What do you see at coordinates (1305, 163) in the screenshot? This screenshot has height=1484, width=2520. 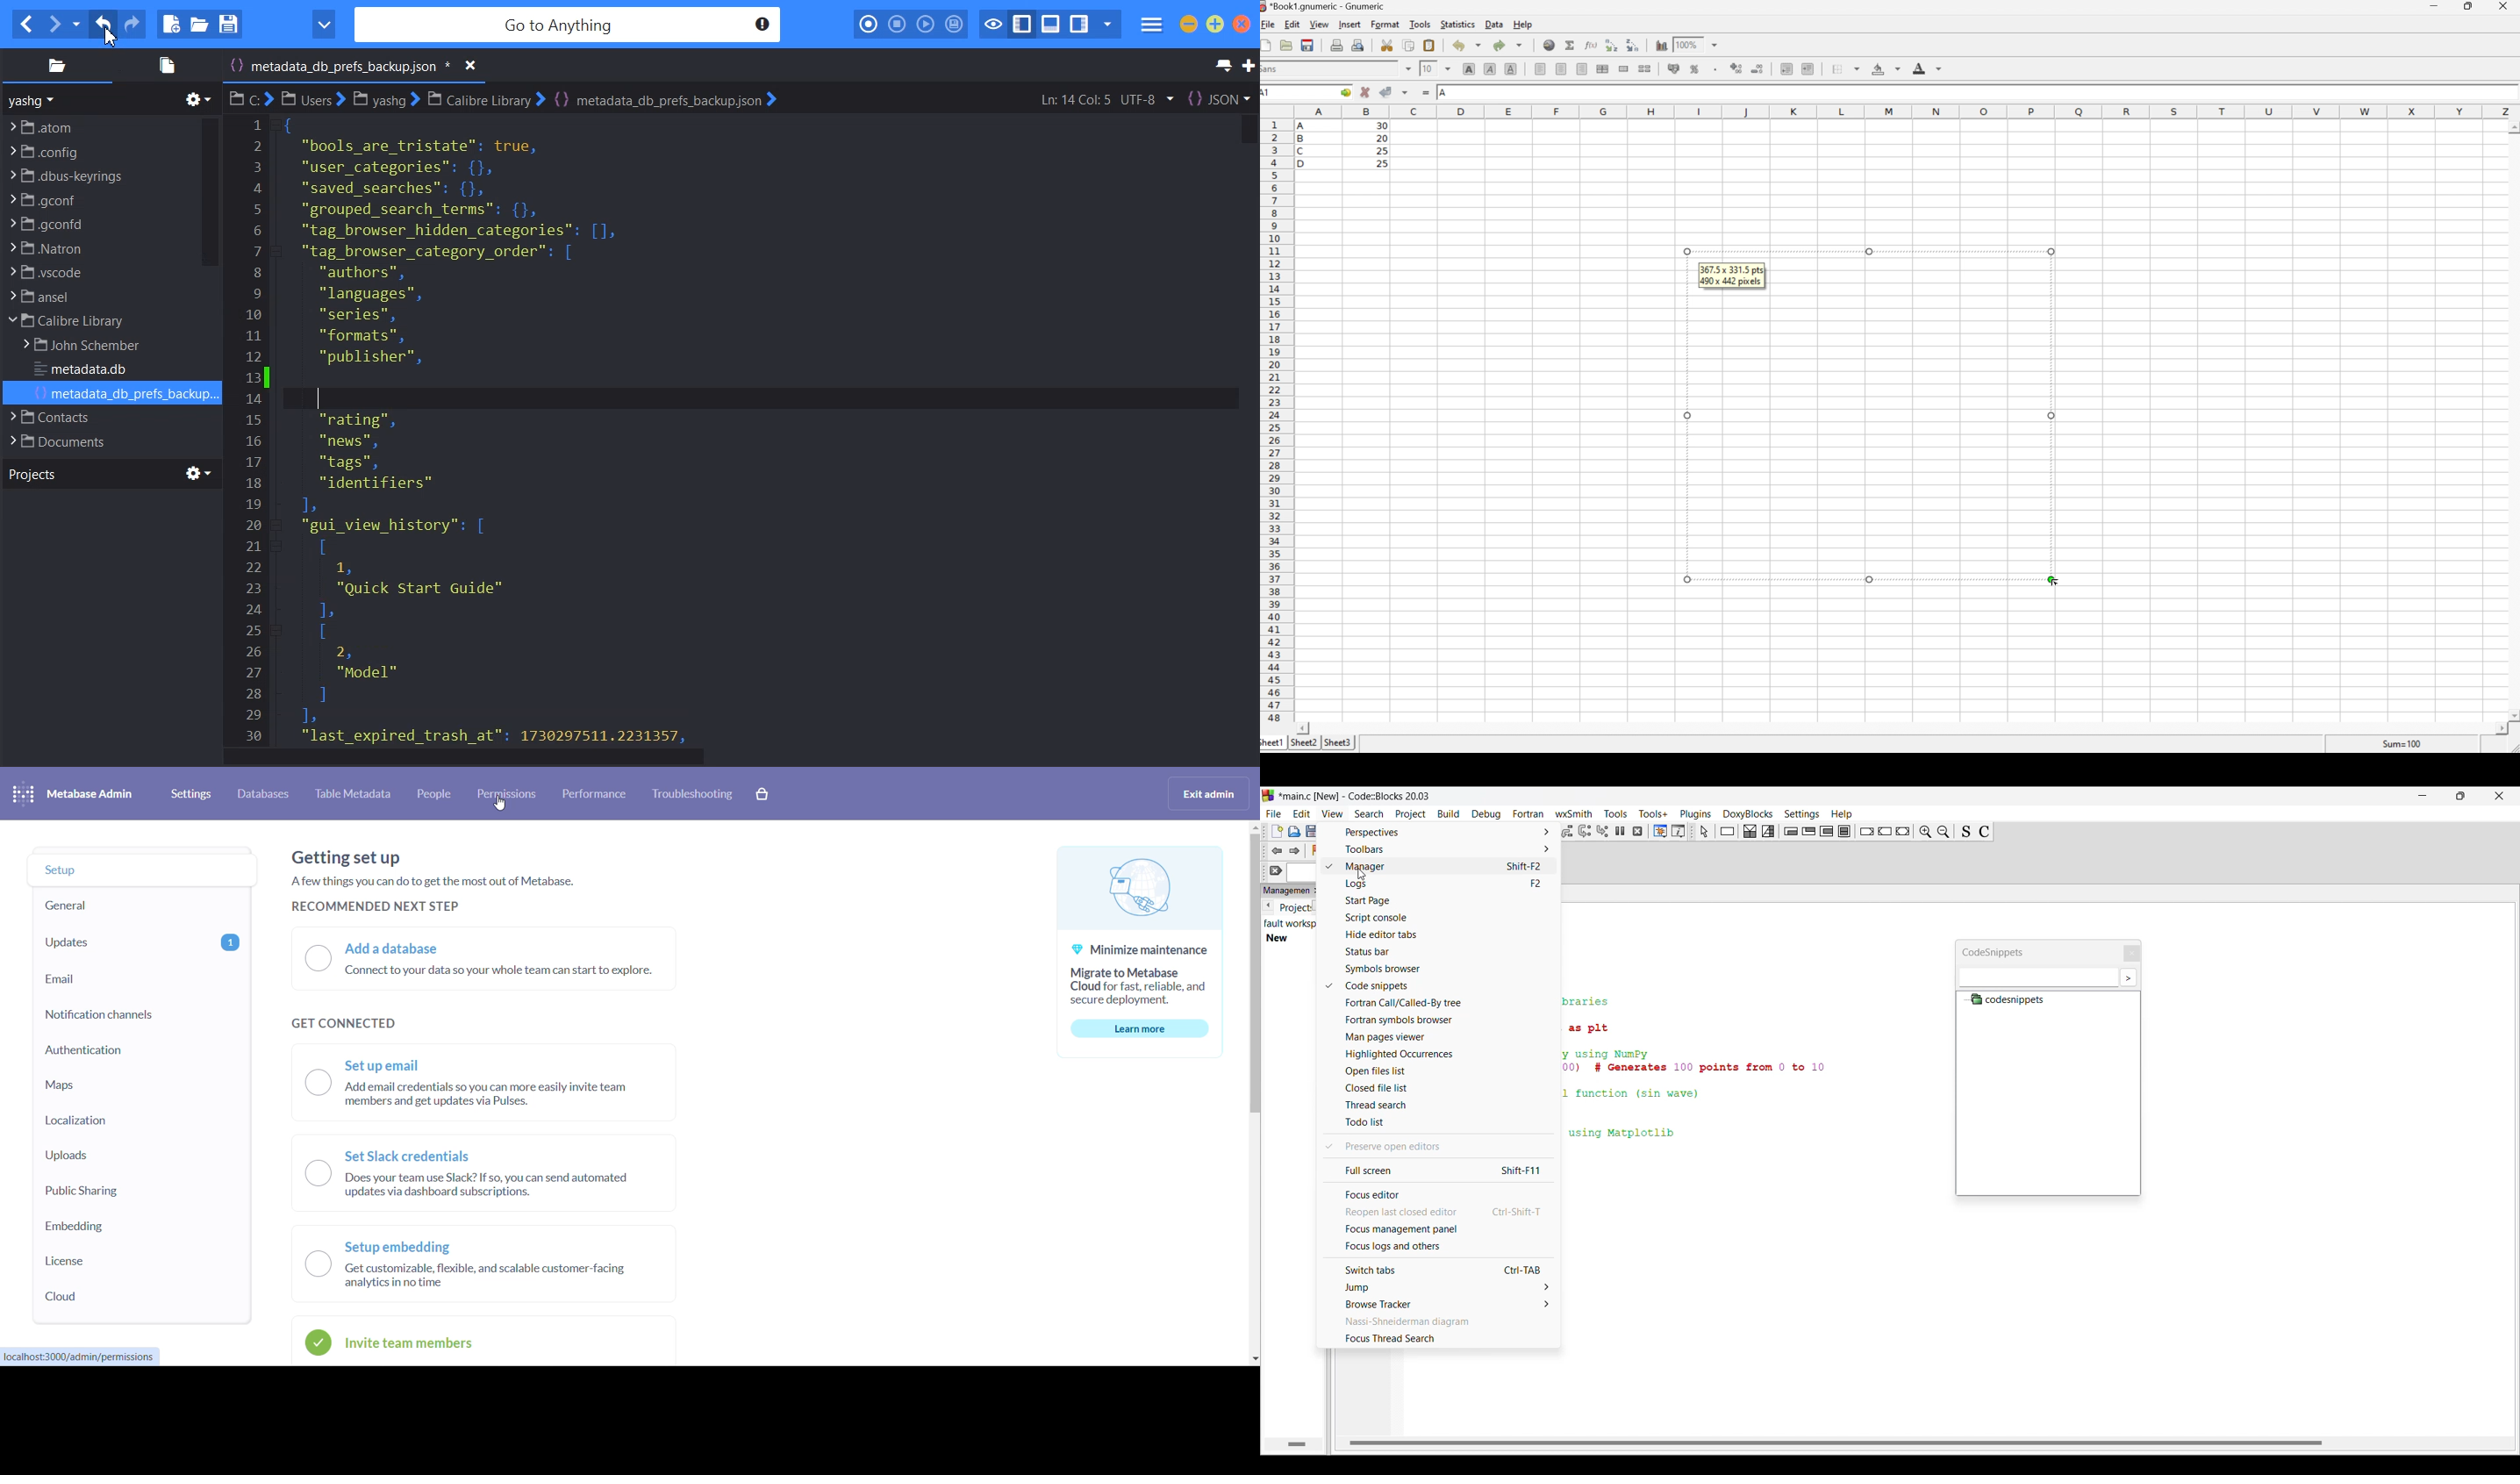 I see `D` at bounding box center [1305, 163].